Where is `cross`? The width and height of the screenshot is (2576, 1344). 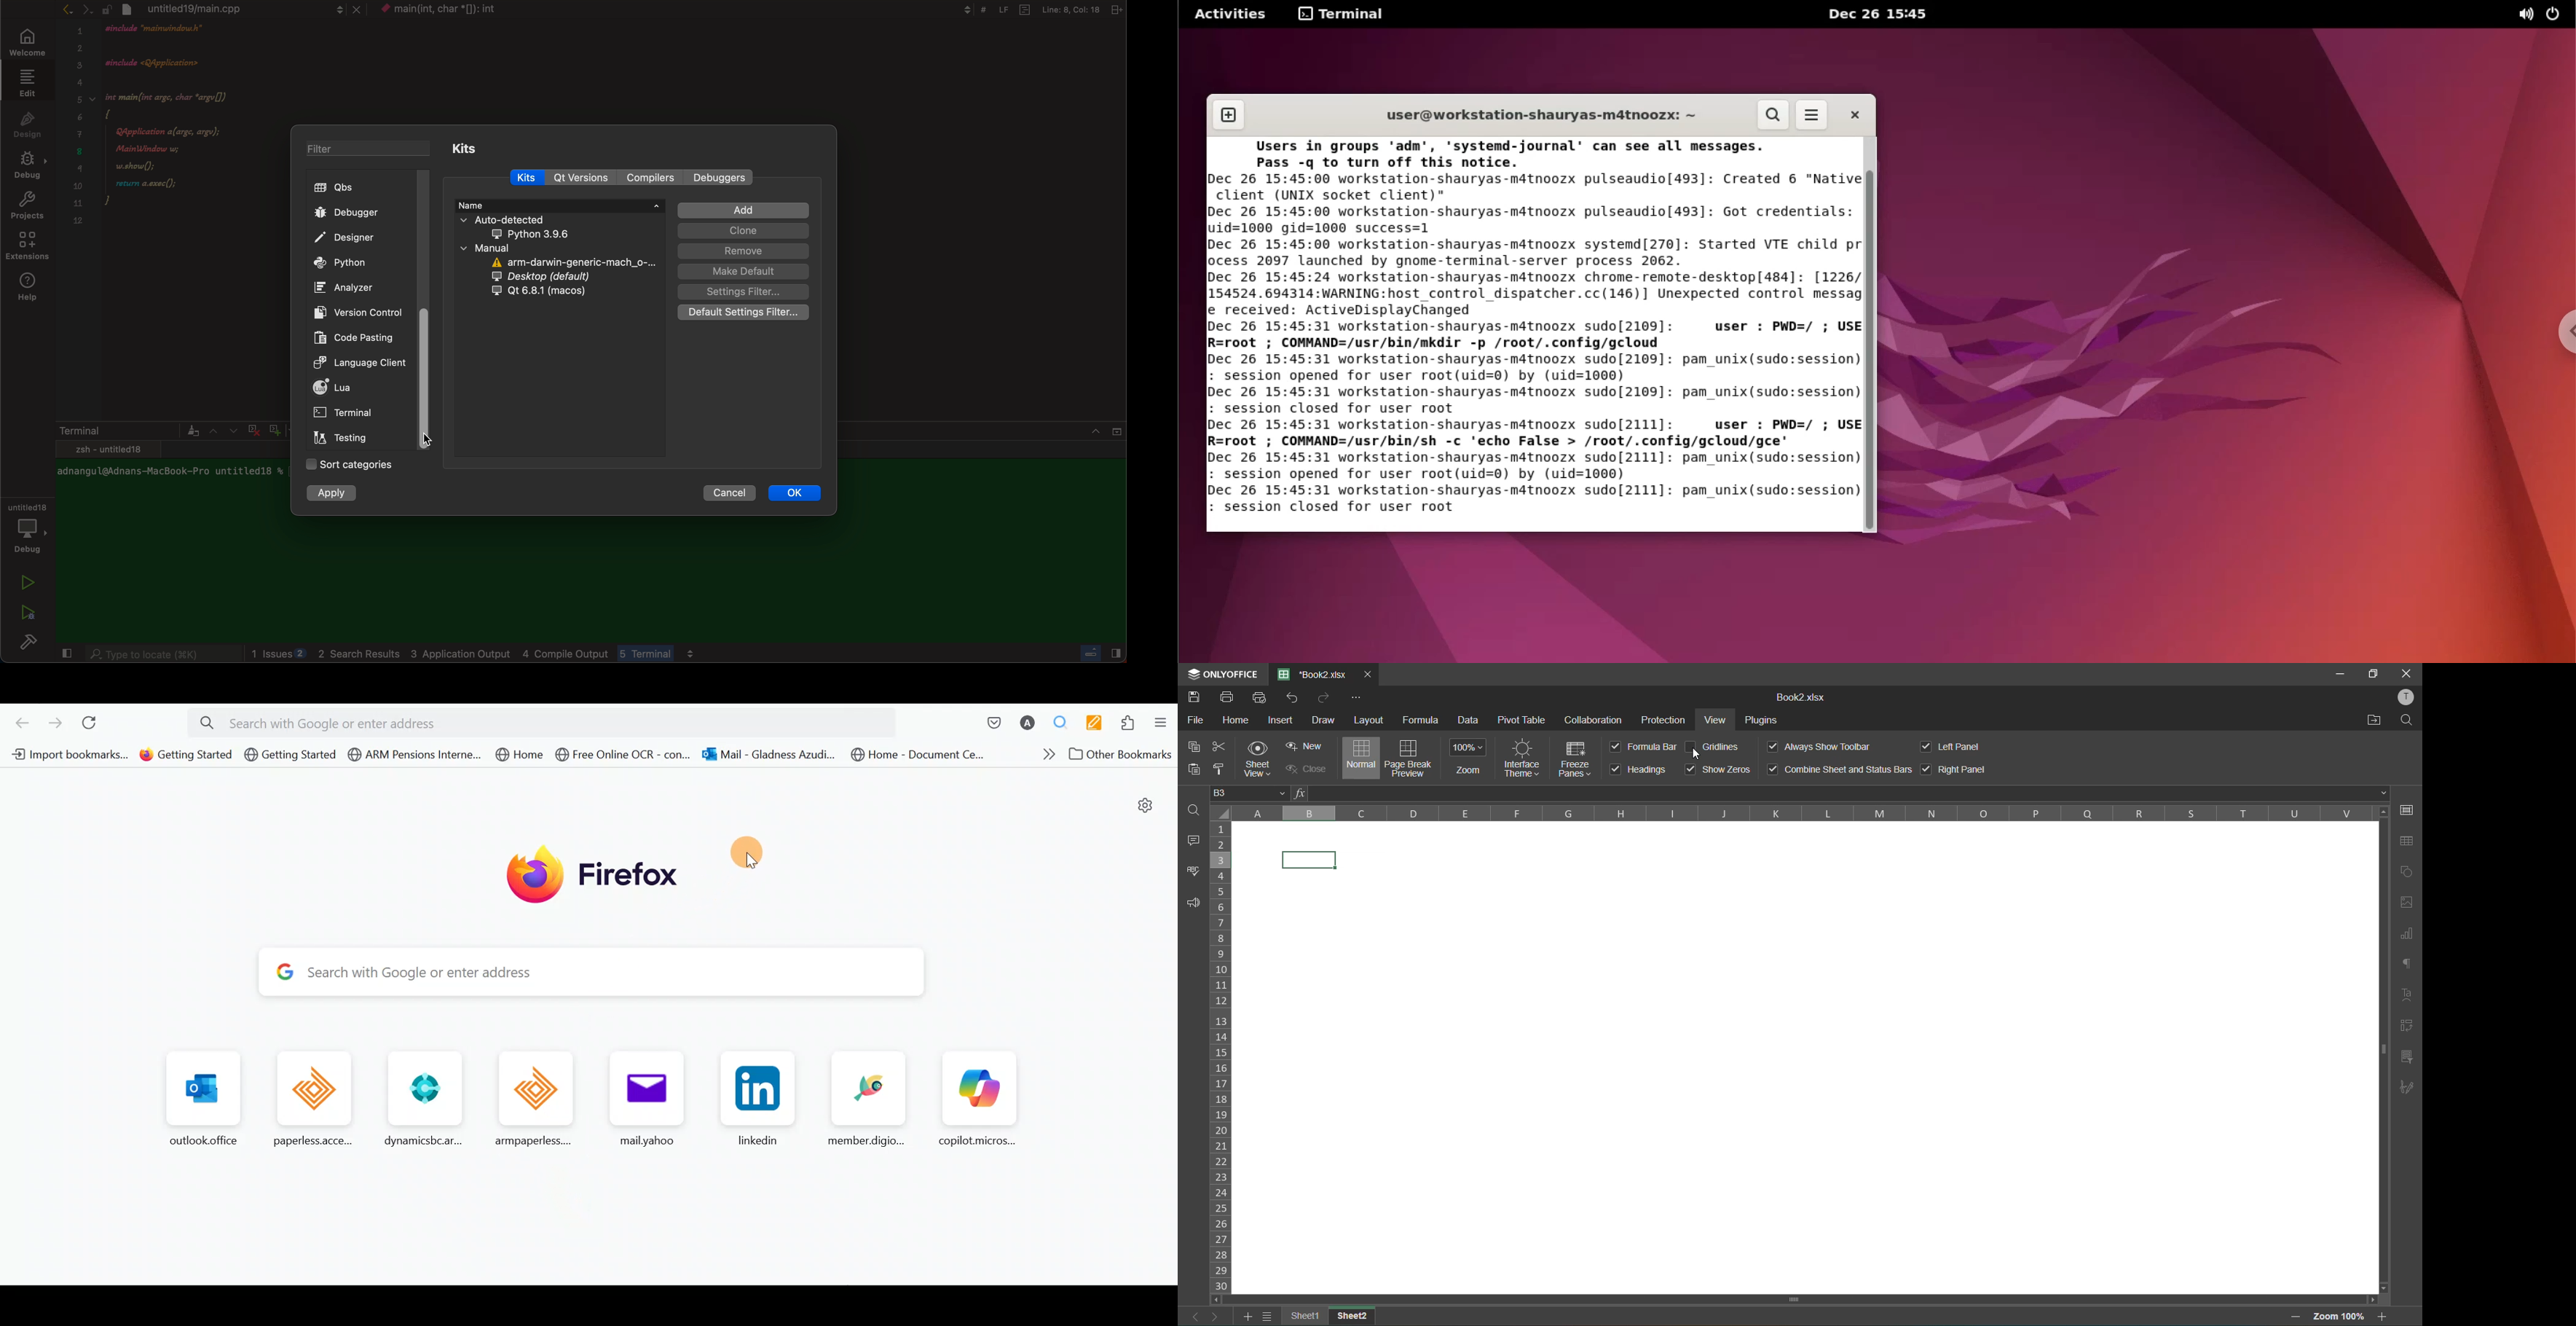
cross is located at coordinates (252, 429).